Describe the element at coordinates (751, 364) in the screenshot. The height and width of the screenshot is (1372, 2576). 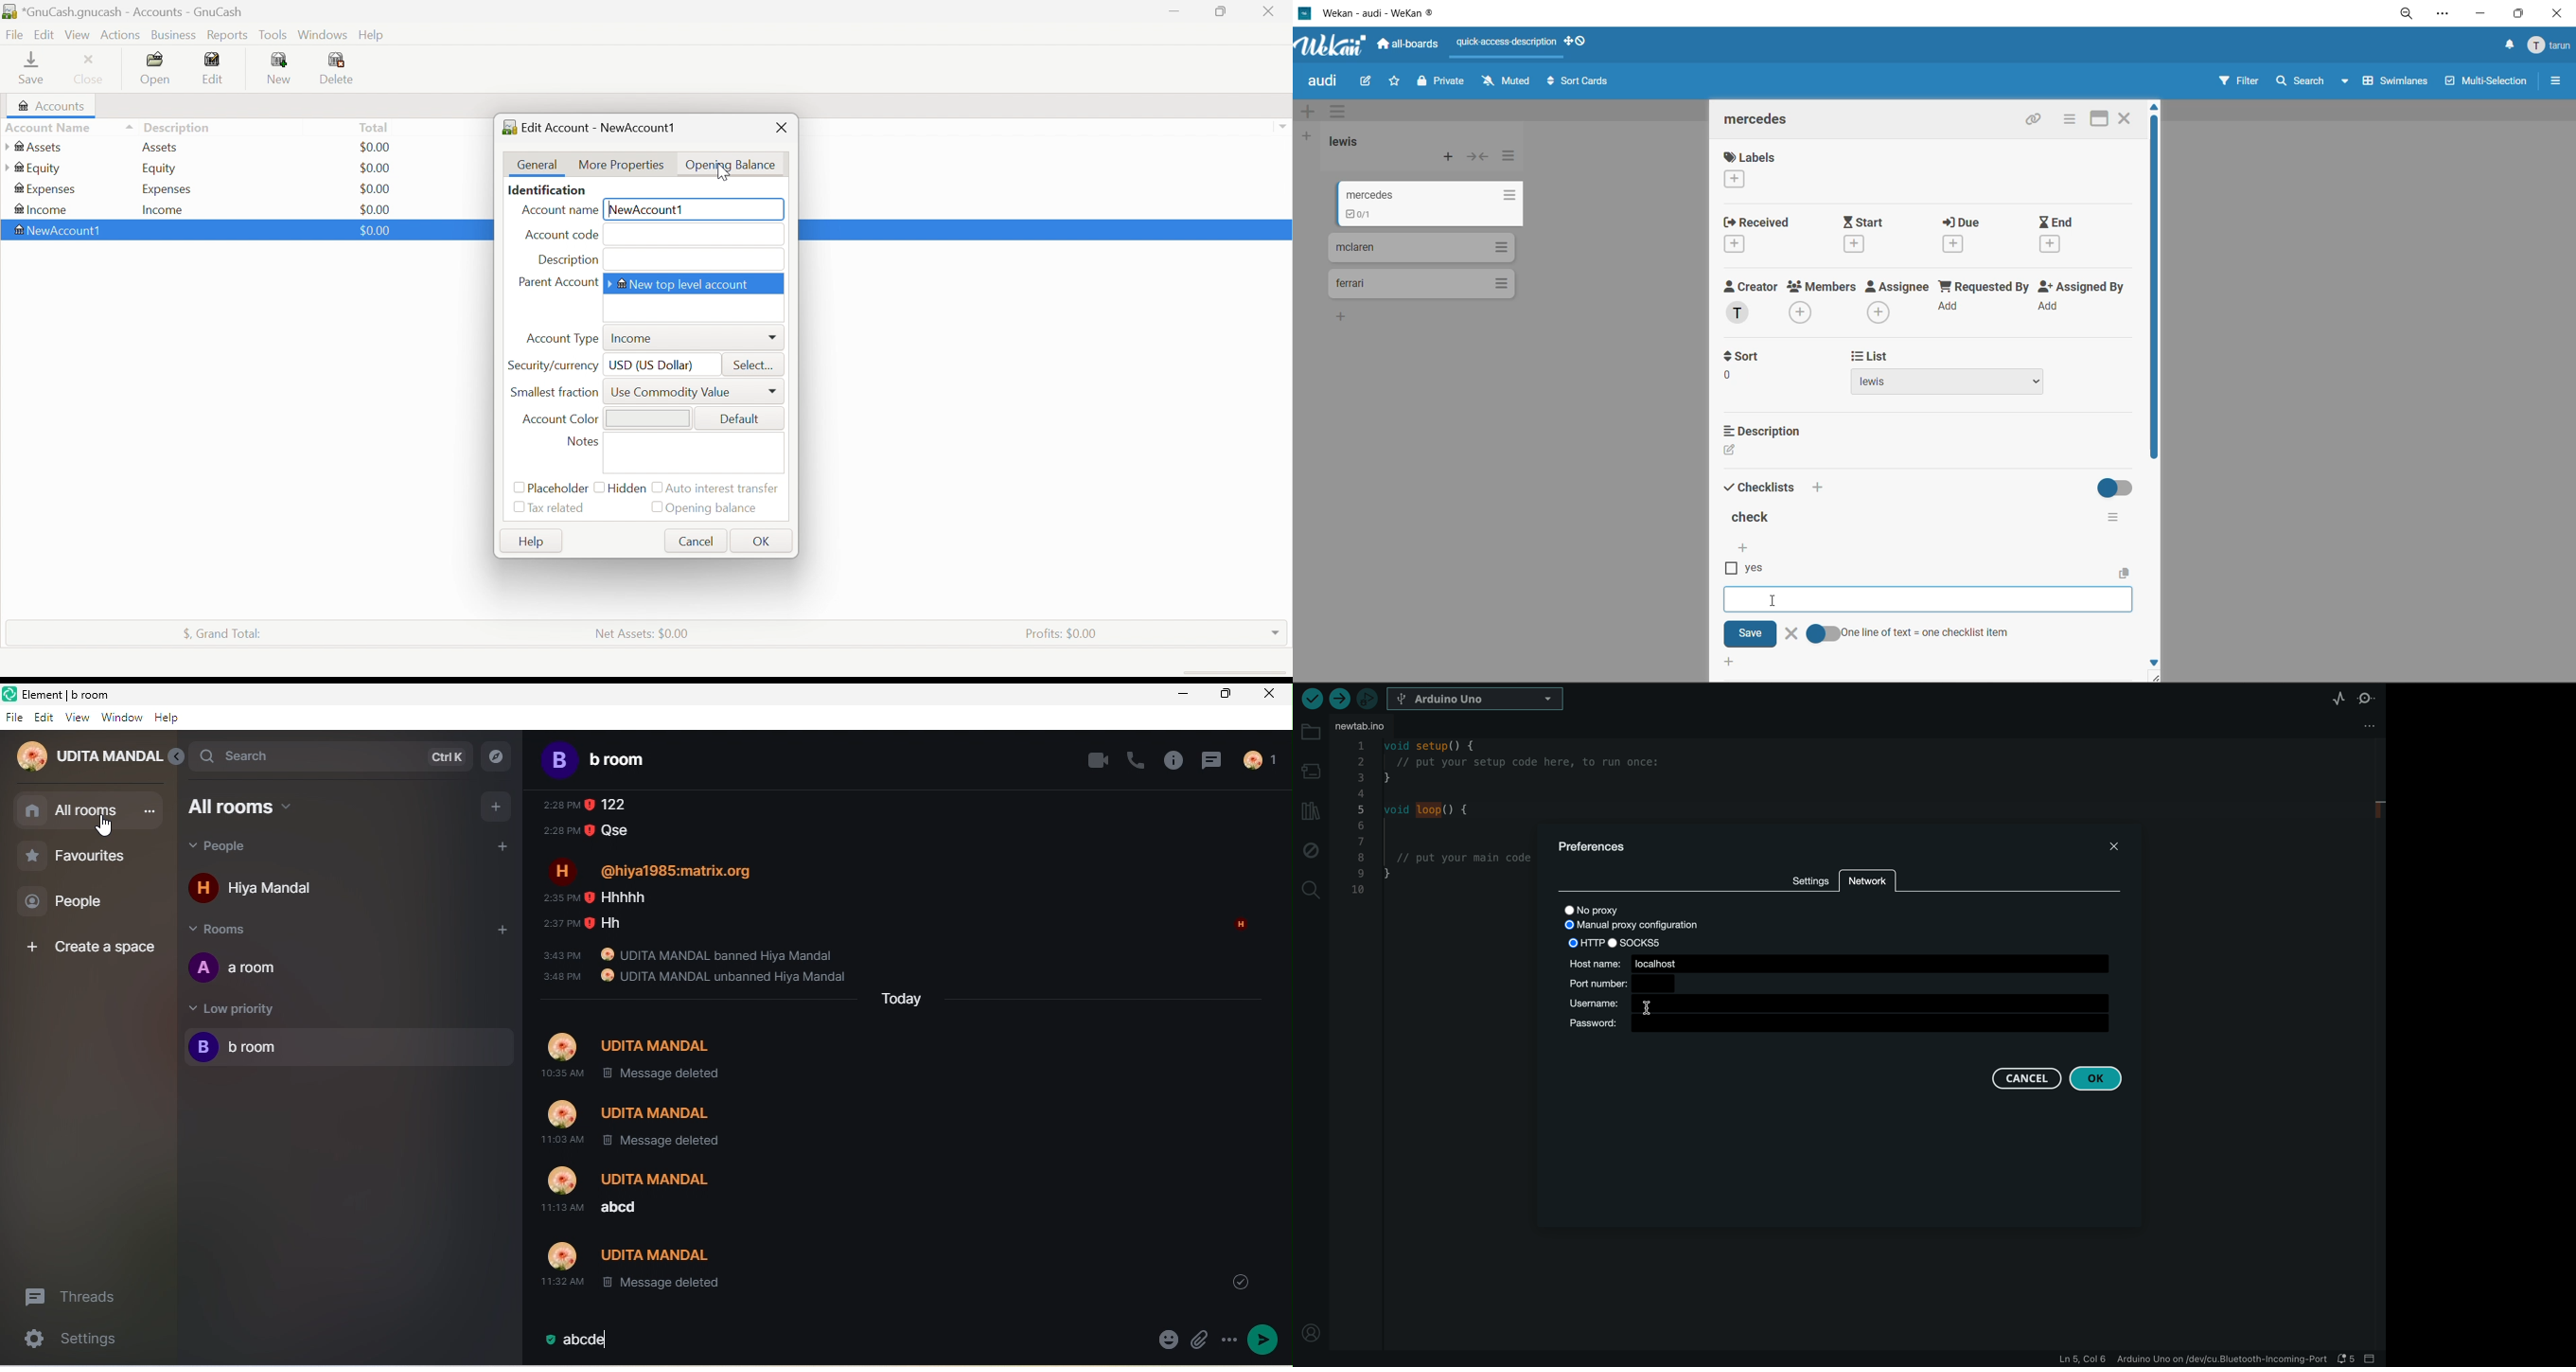
I see `Select...` at that location.